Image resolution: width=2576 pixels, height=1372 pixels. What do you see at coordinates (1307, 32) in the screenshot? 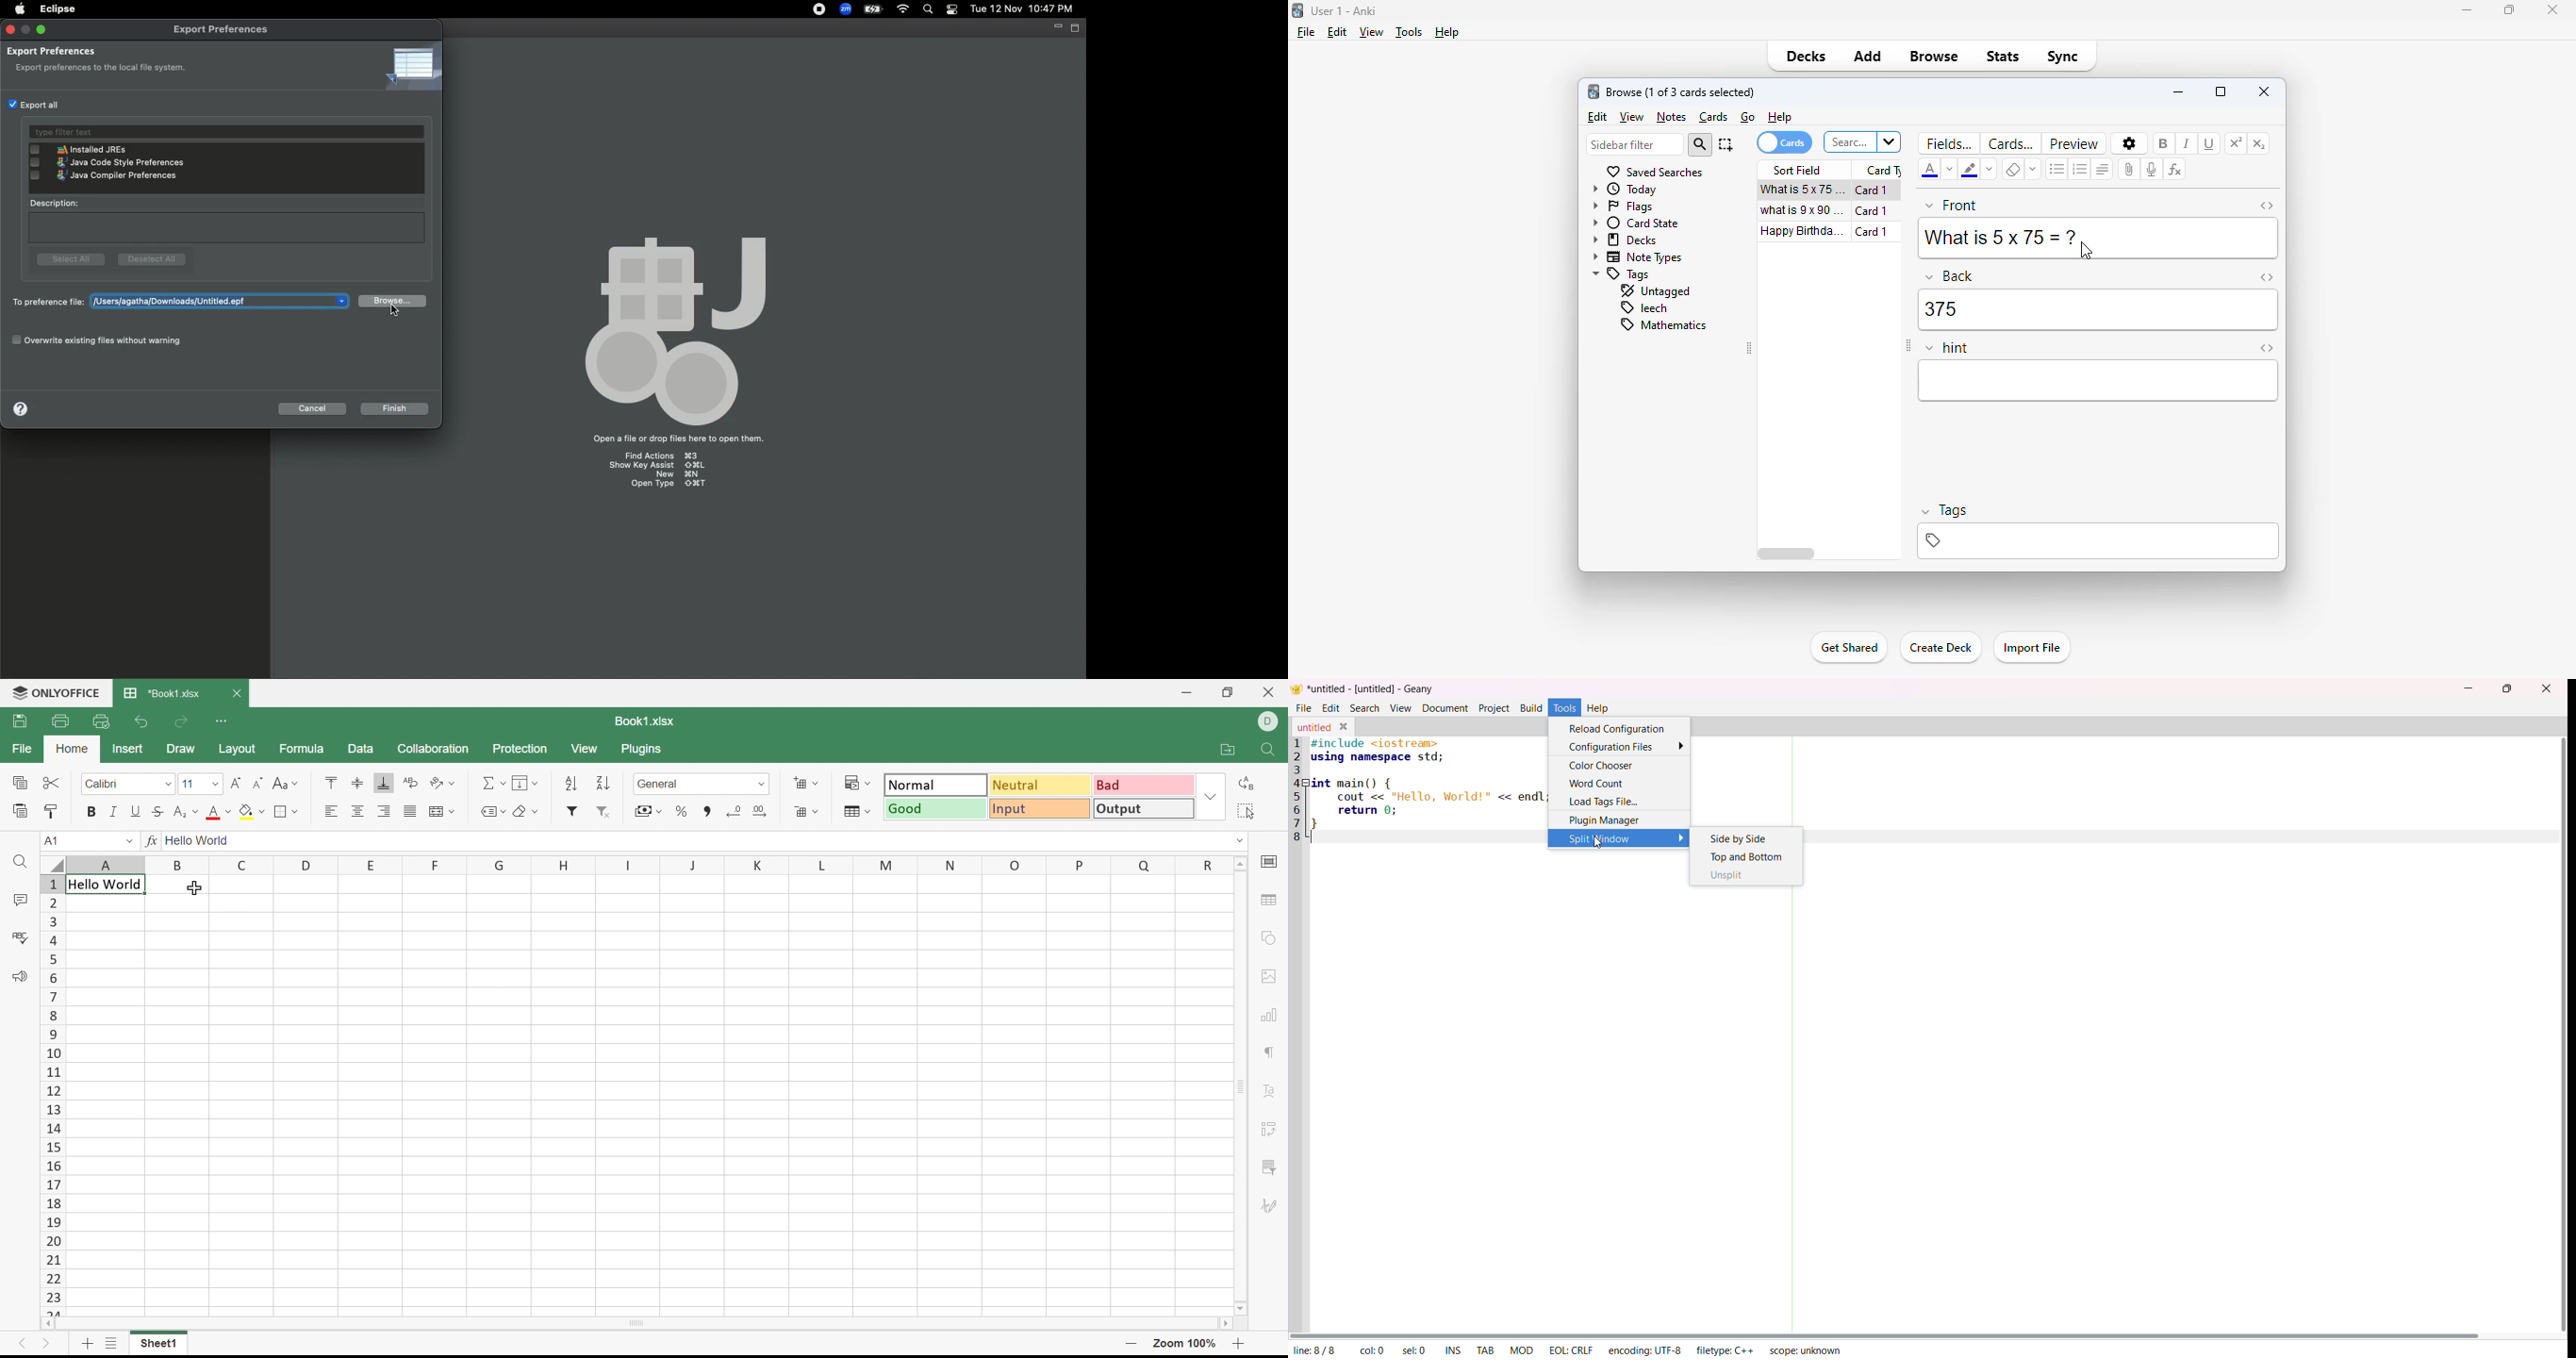
I see `file` at bounding box center [1307, 32].